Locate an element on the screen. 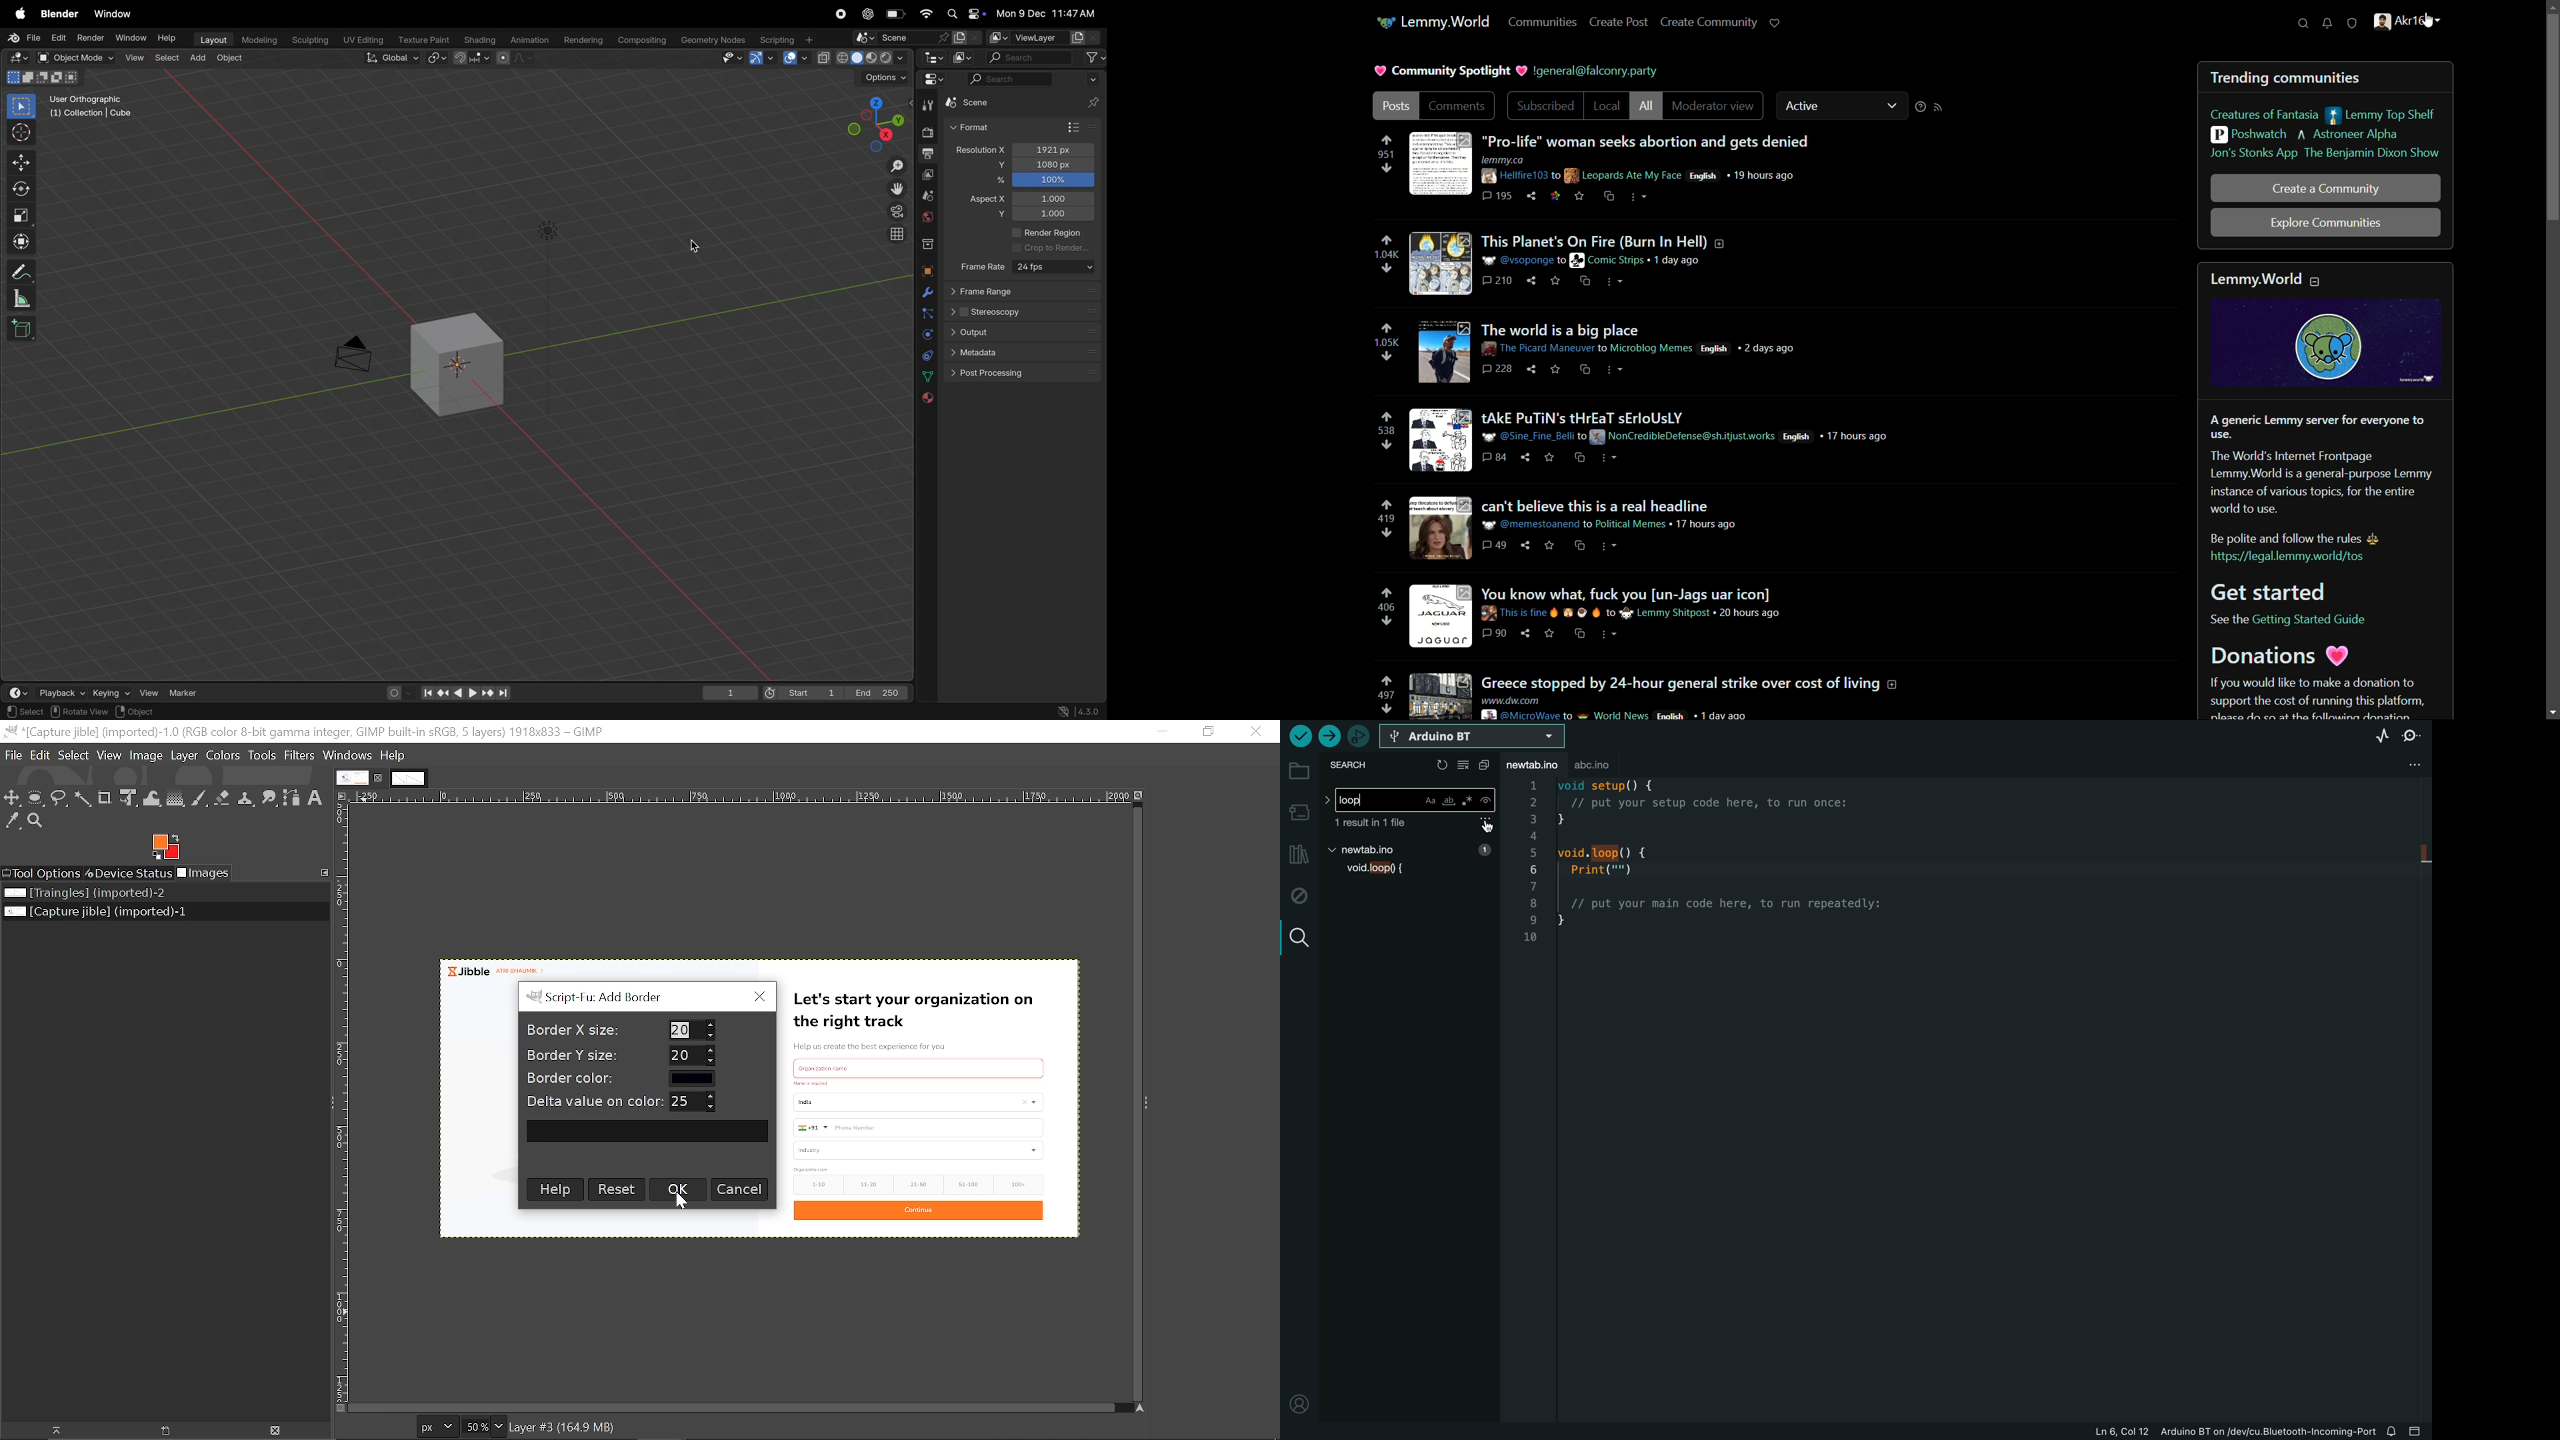  Edit is located at coordinates (40, 755).